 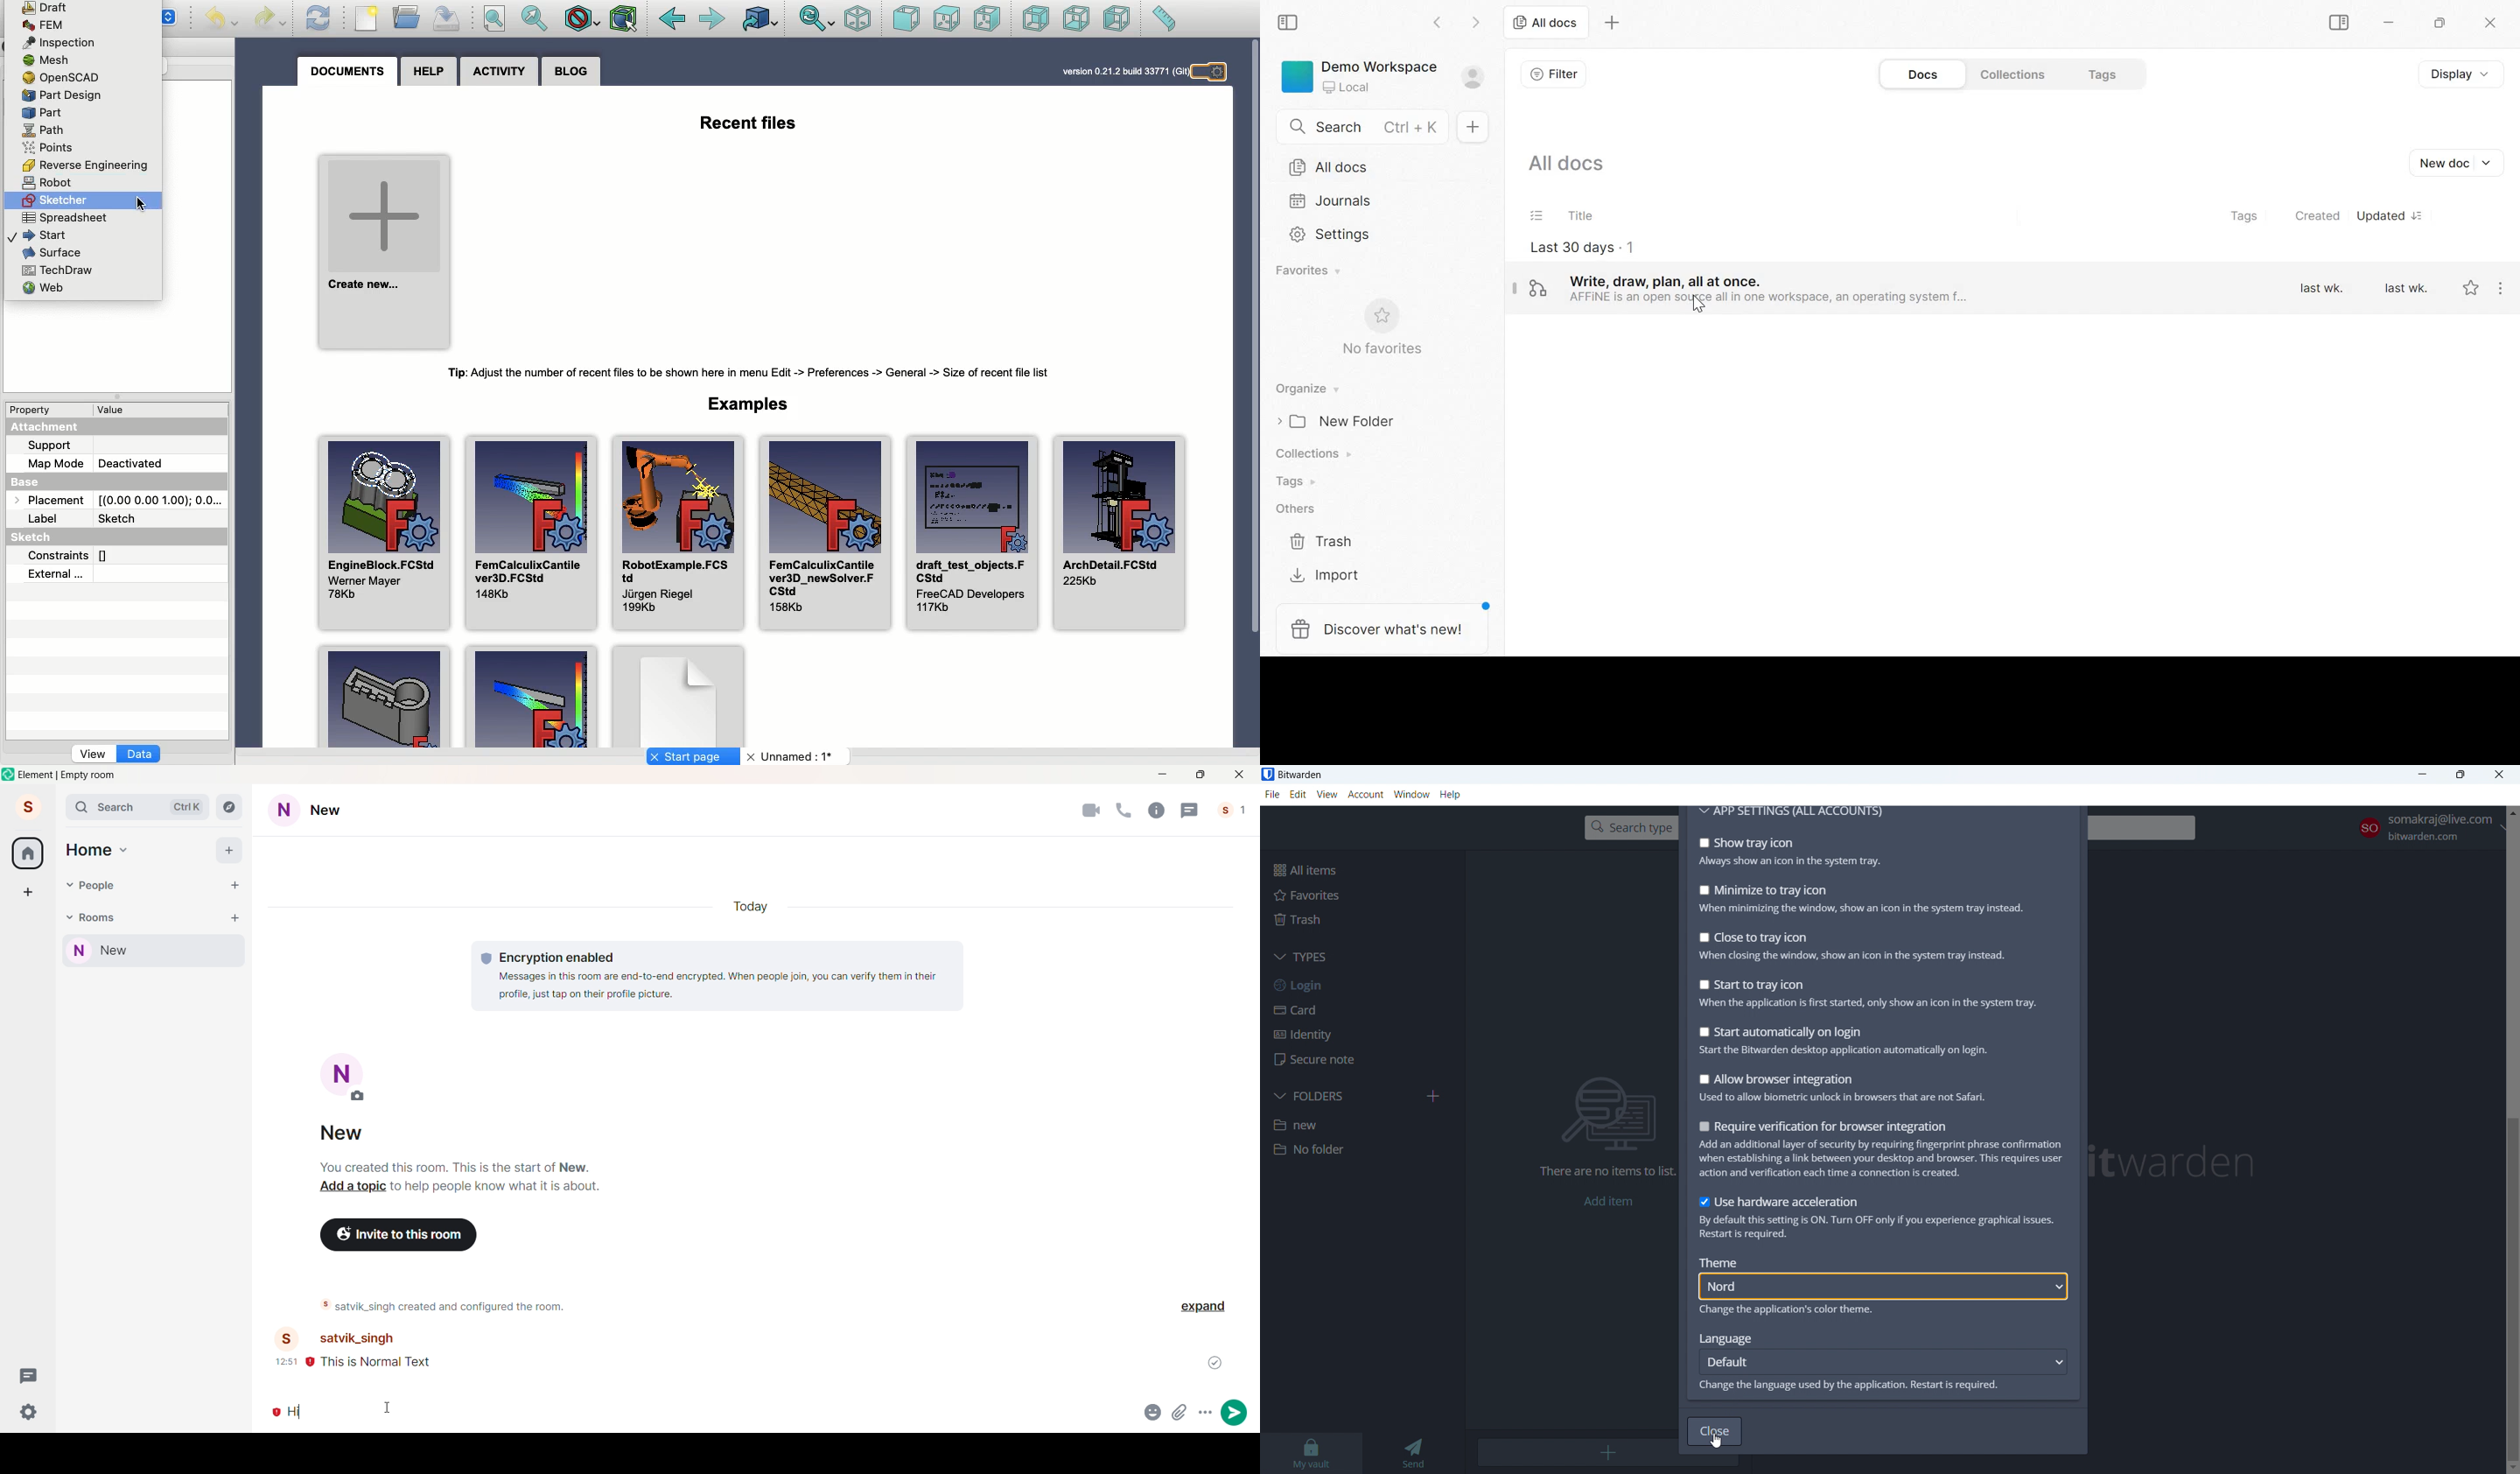 I want to click on Fit all, so click(x=494, y=19).